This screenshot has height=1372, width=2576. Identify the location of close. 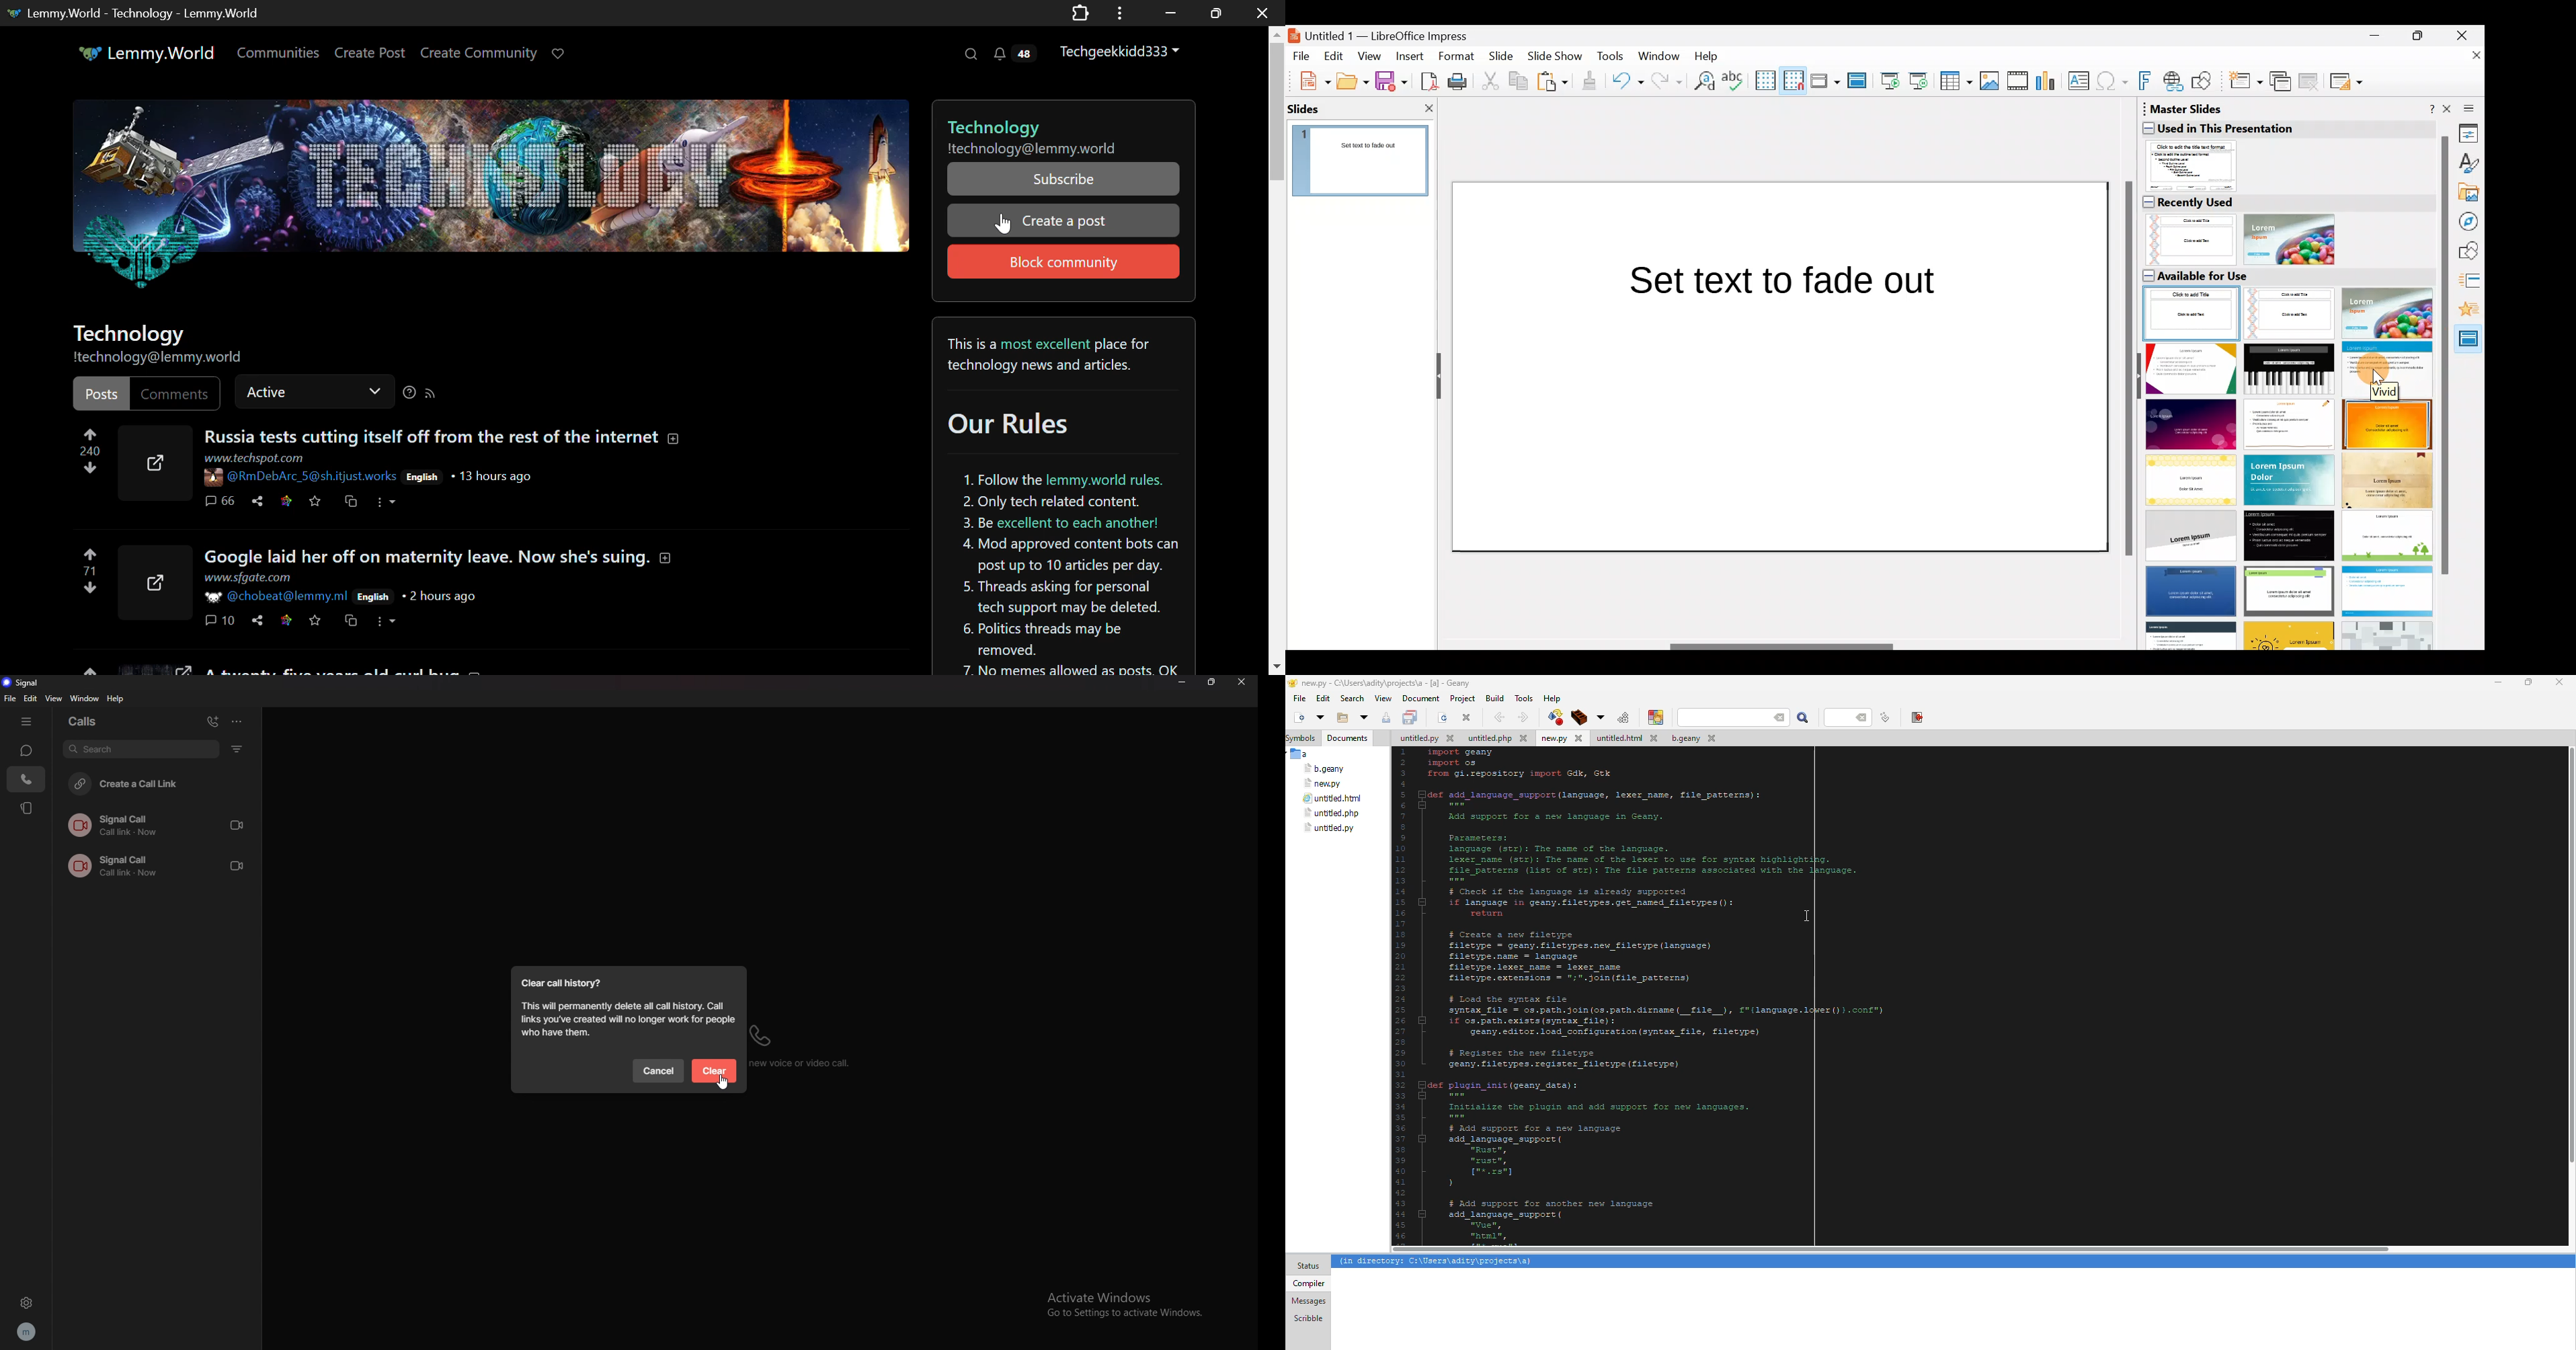
(1243, 682).